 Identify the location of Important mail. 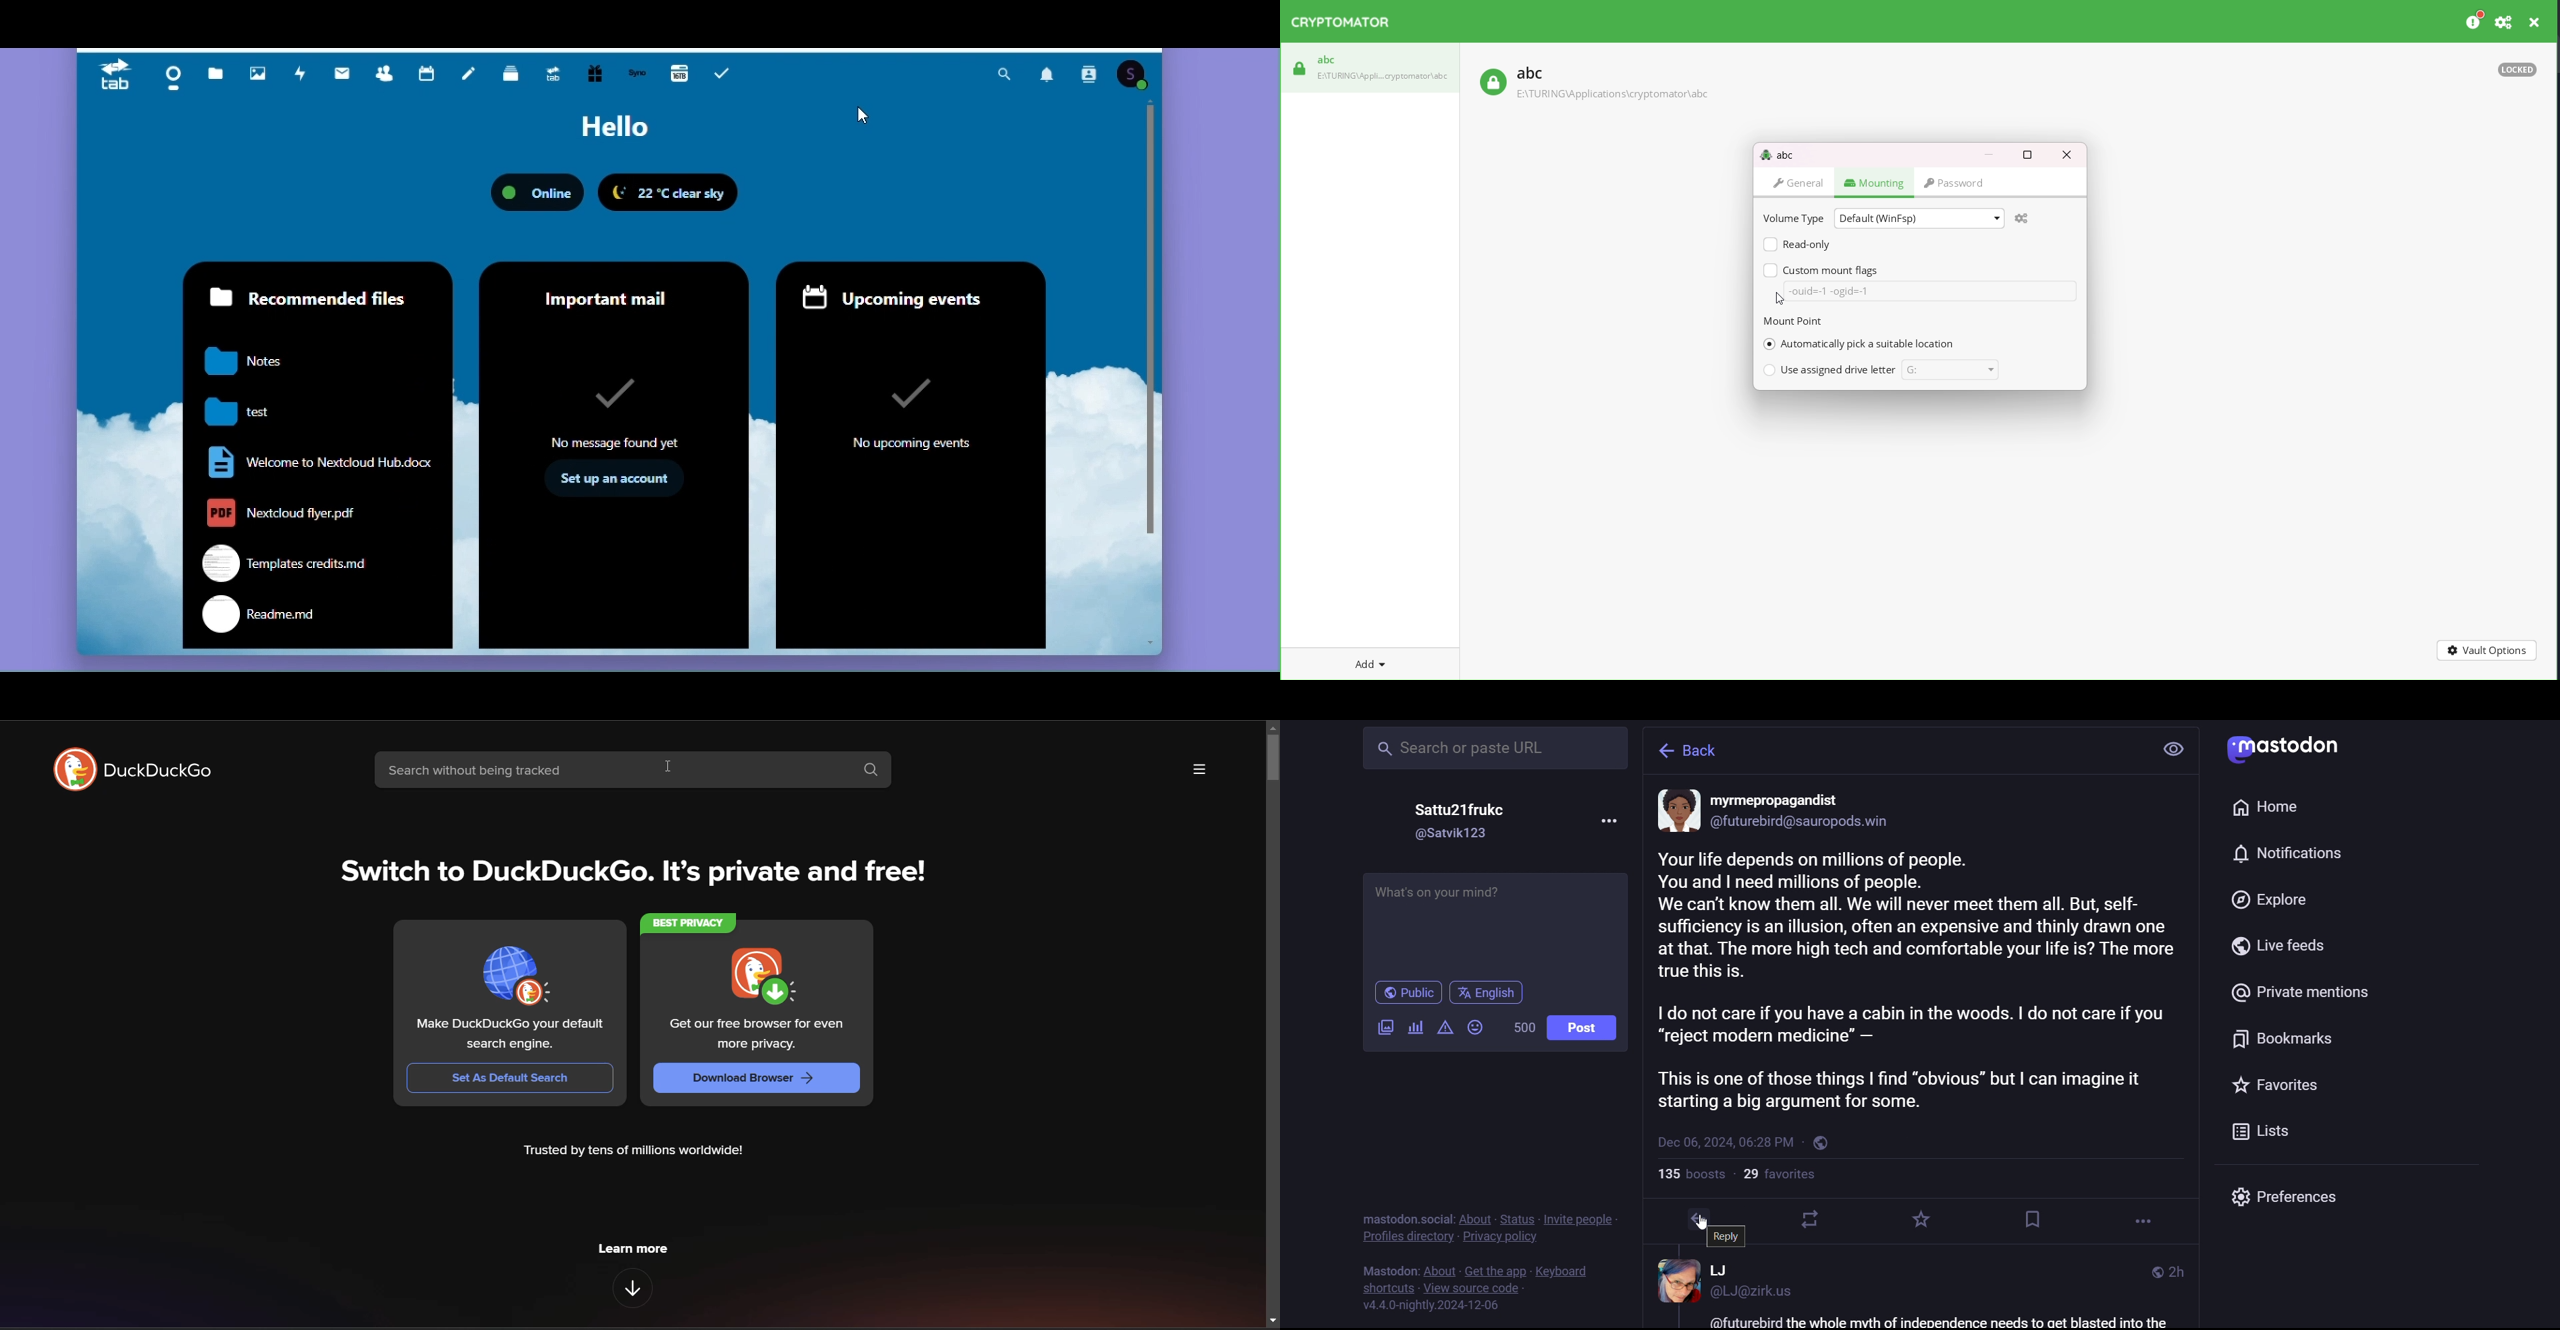
(613, 291).